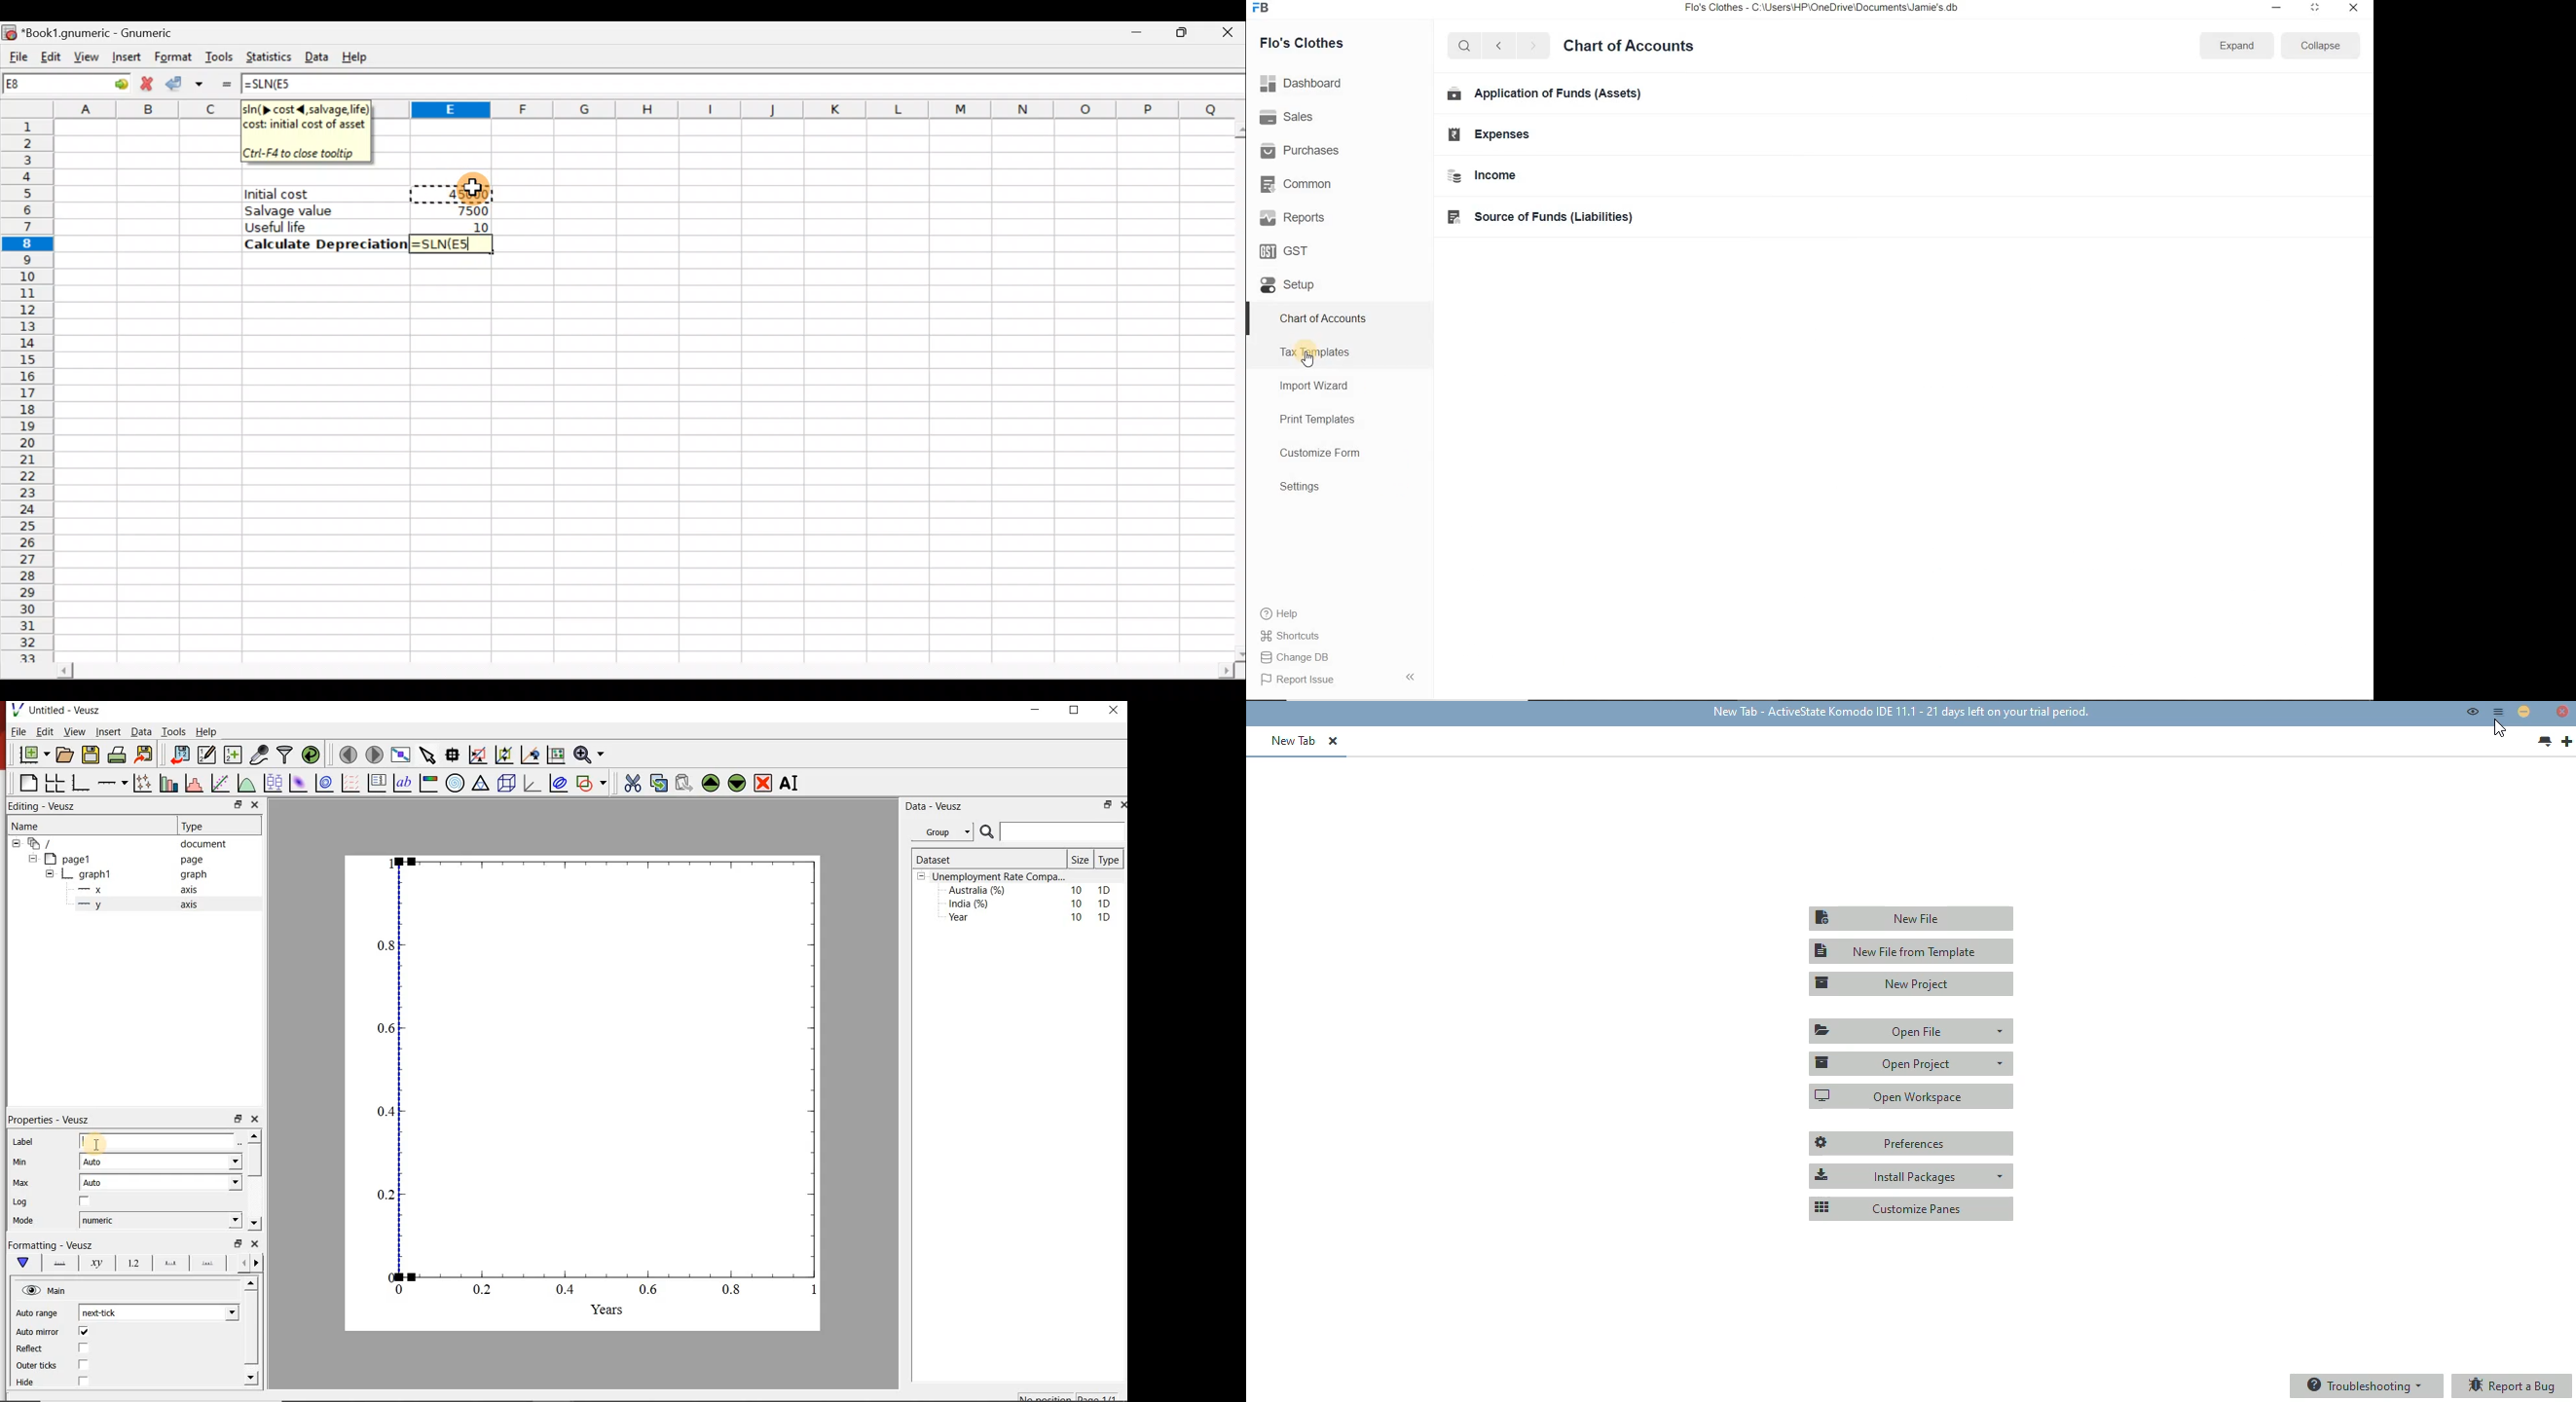 This screenshot has width=2576, height=1428. I want to click on 45000, so click(465, 192).